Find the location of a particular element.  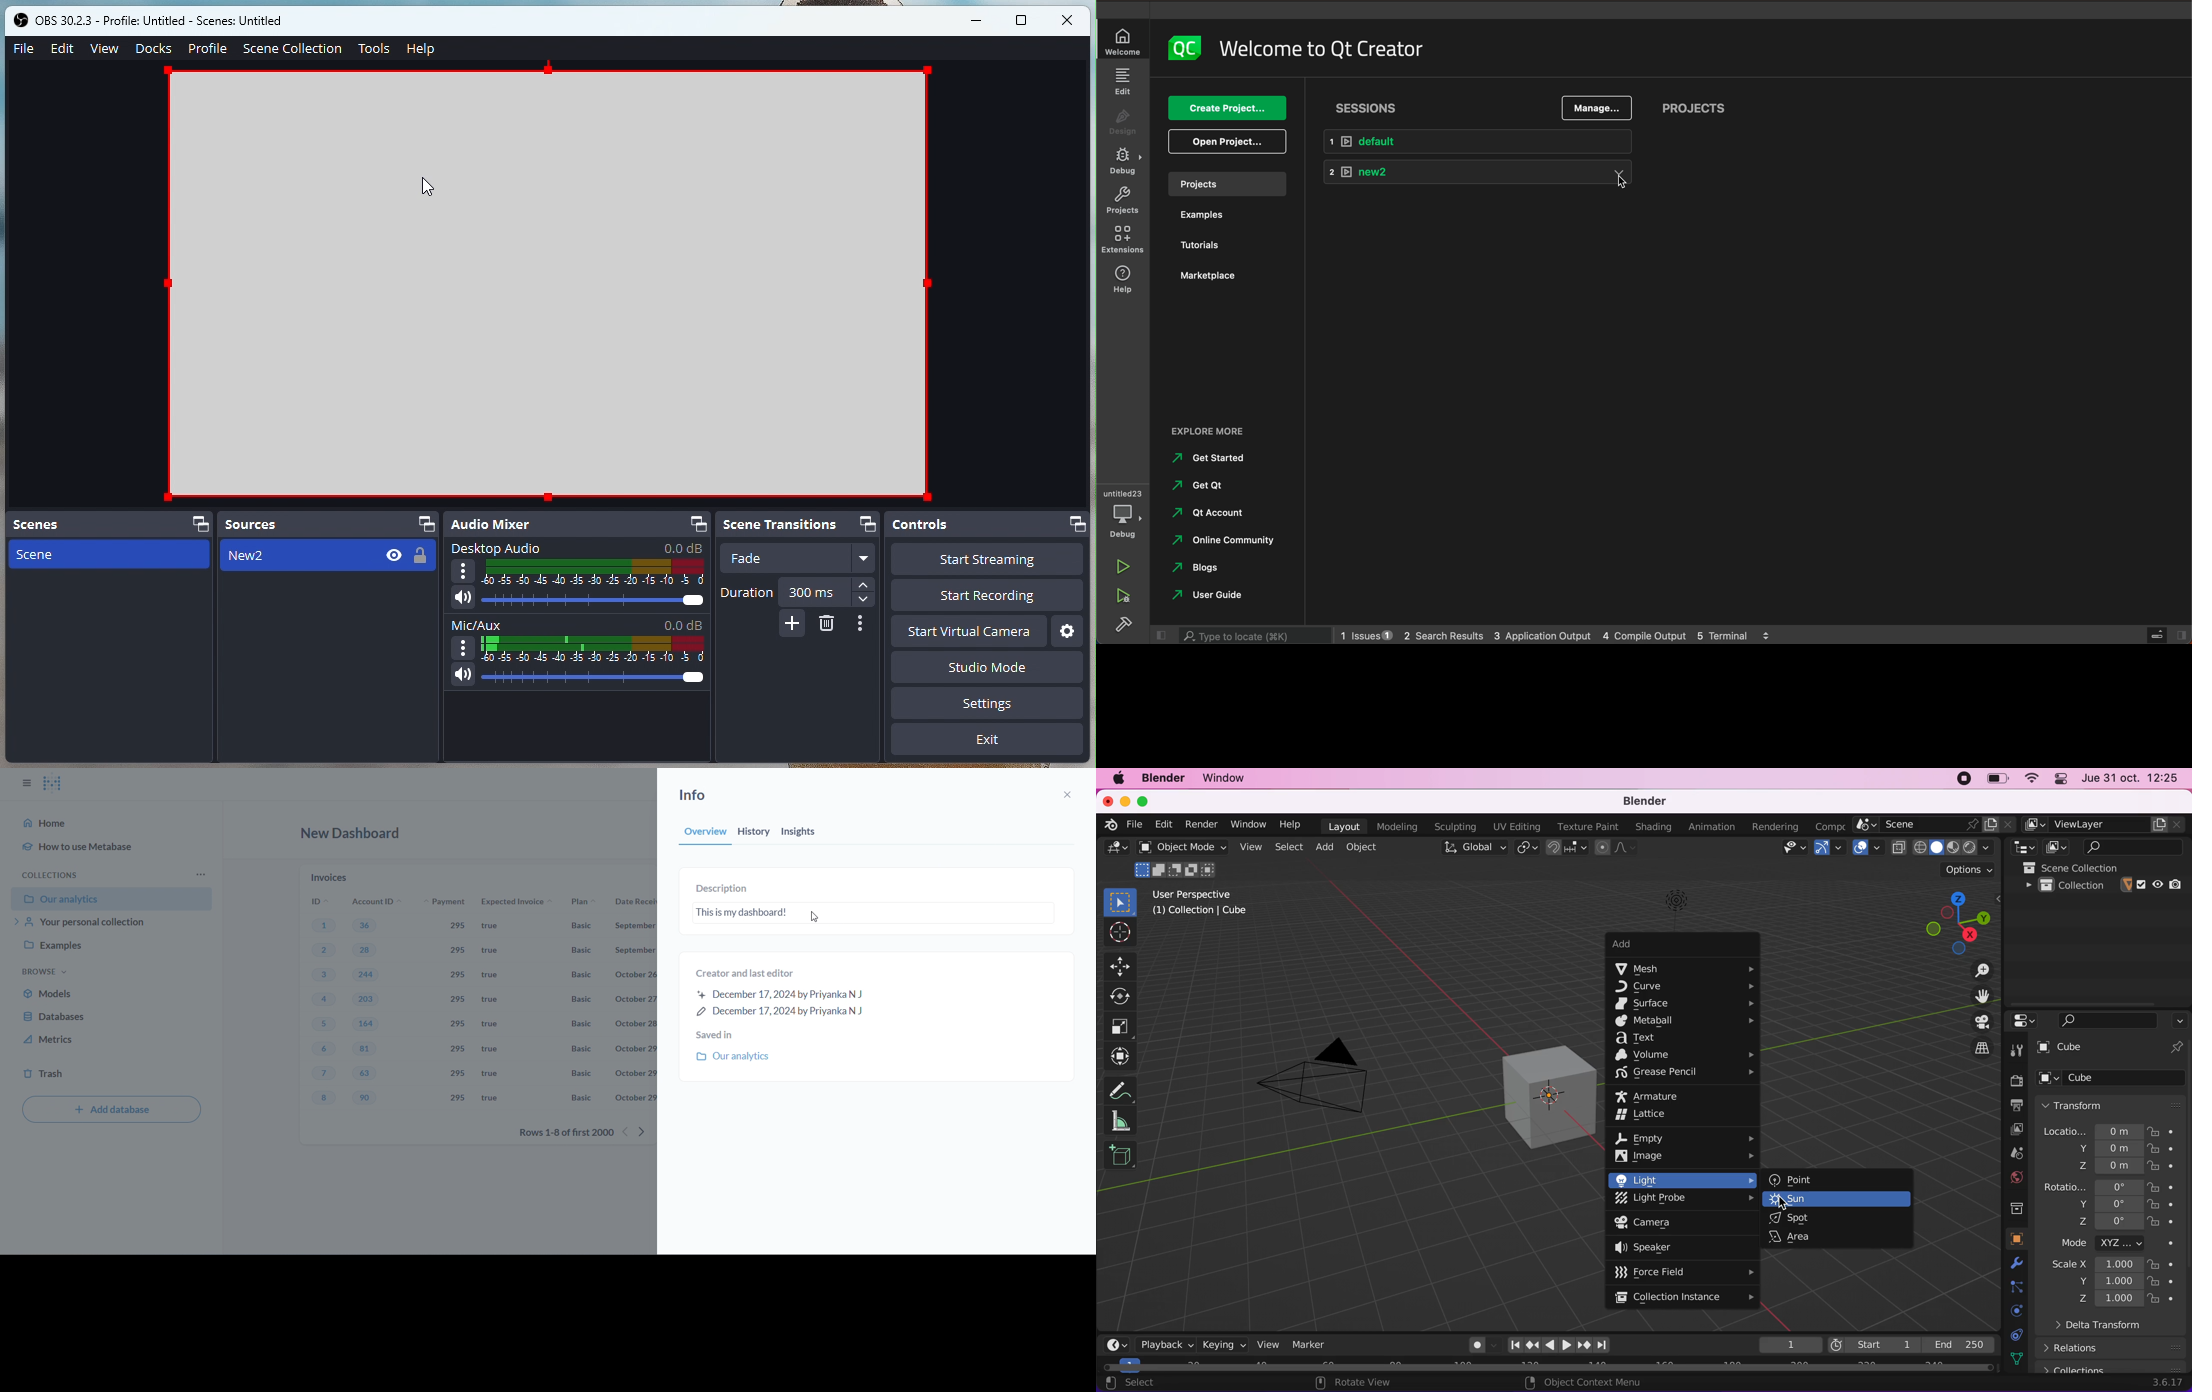

previous rows is located at coordinates (626, 1132).